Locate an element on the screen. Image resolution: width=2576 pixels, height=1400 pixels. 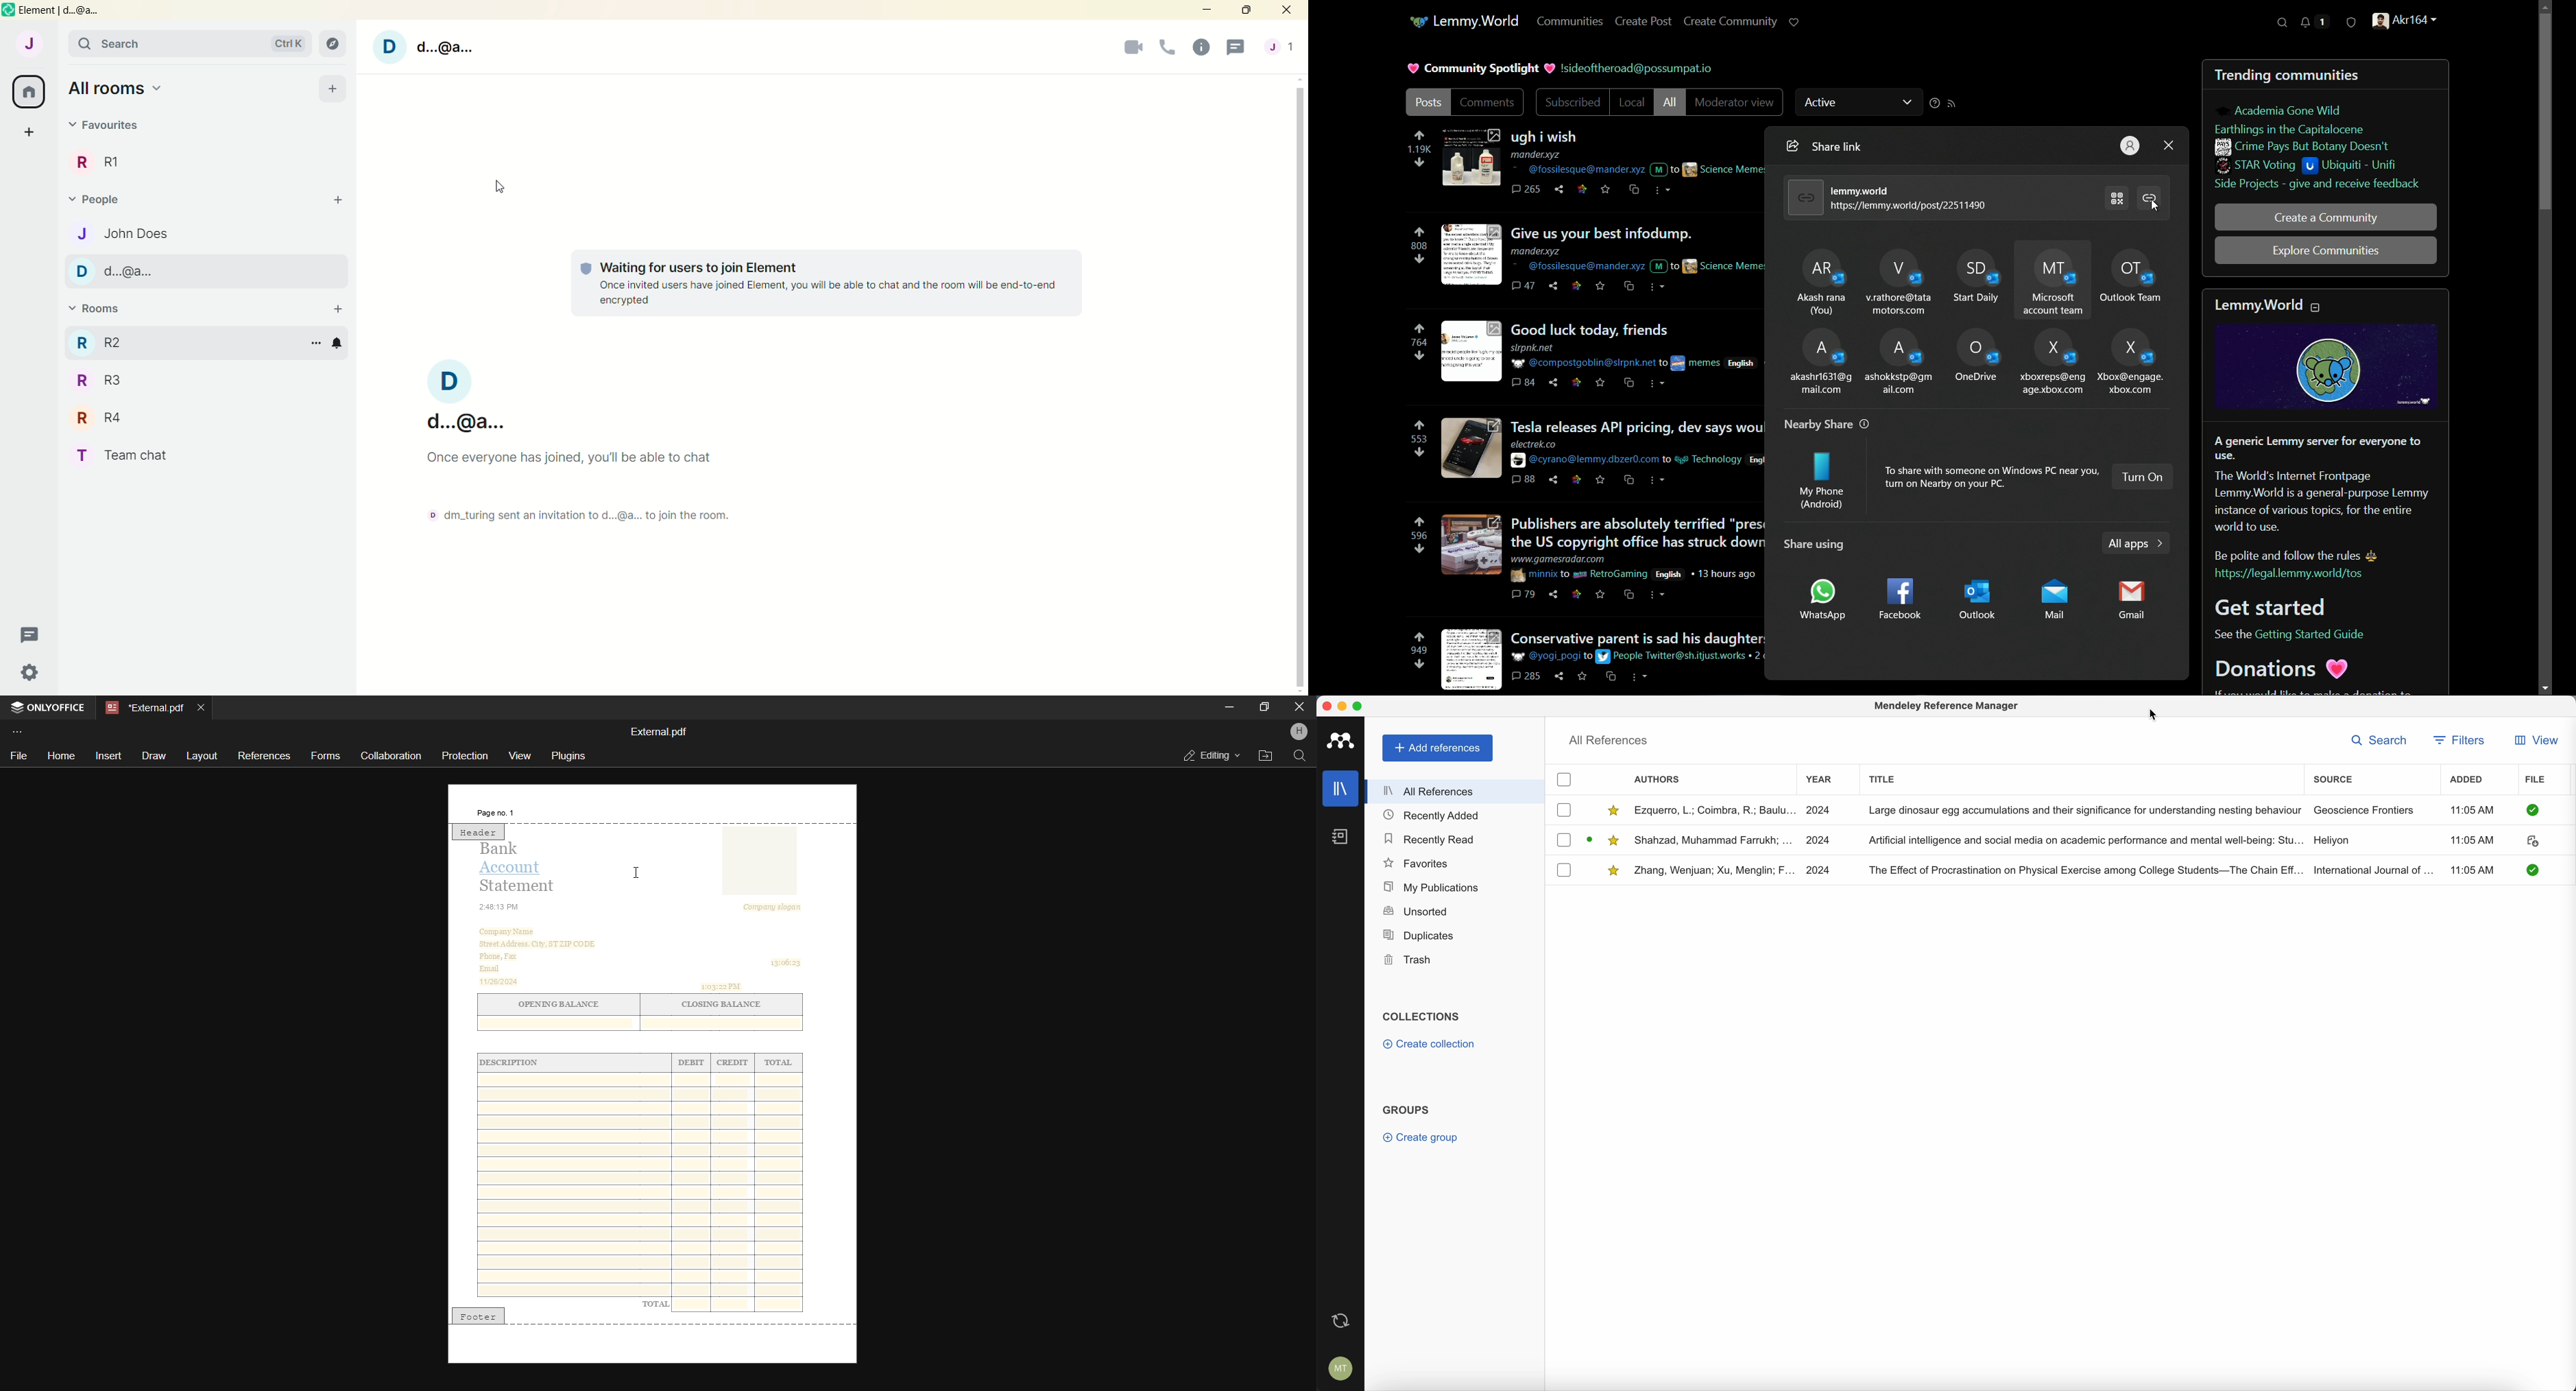
@fossilesque@mander.xyz is located at coordinates (1577, 267).